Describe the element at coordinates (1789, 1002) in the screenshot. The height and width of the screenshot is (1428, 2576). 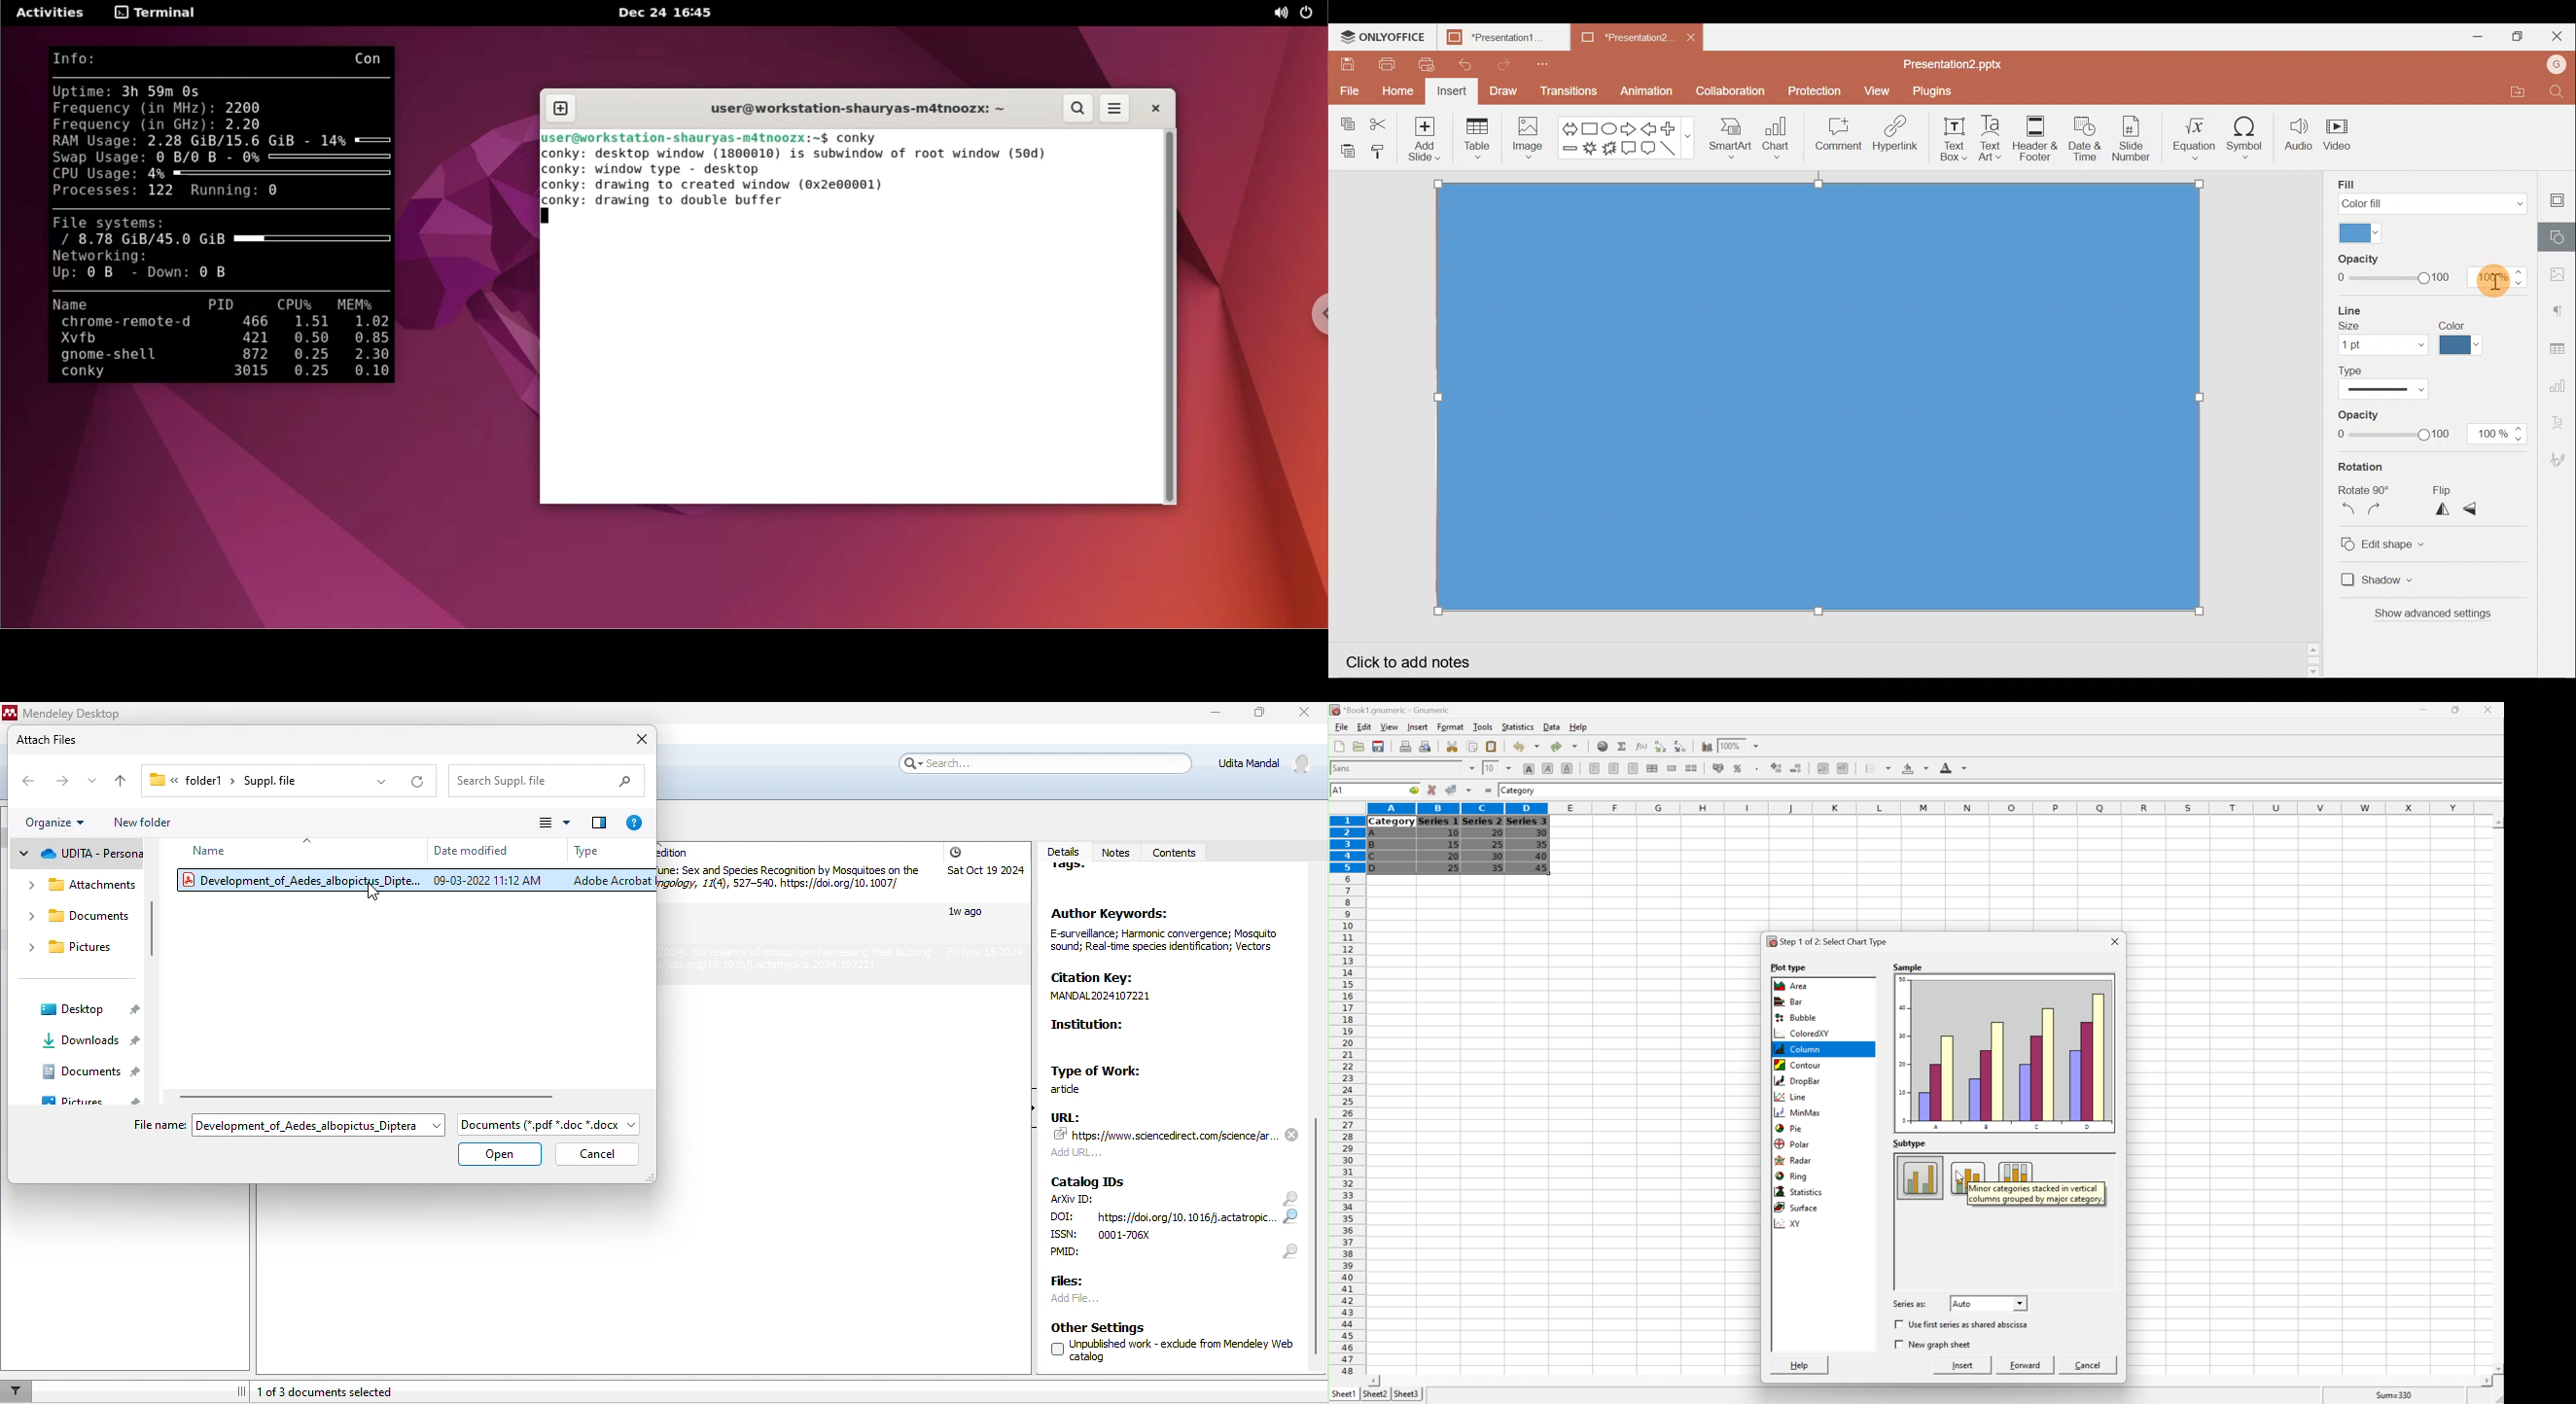
I see `Bar` at that location.